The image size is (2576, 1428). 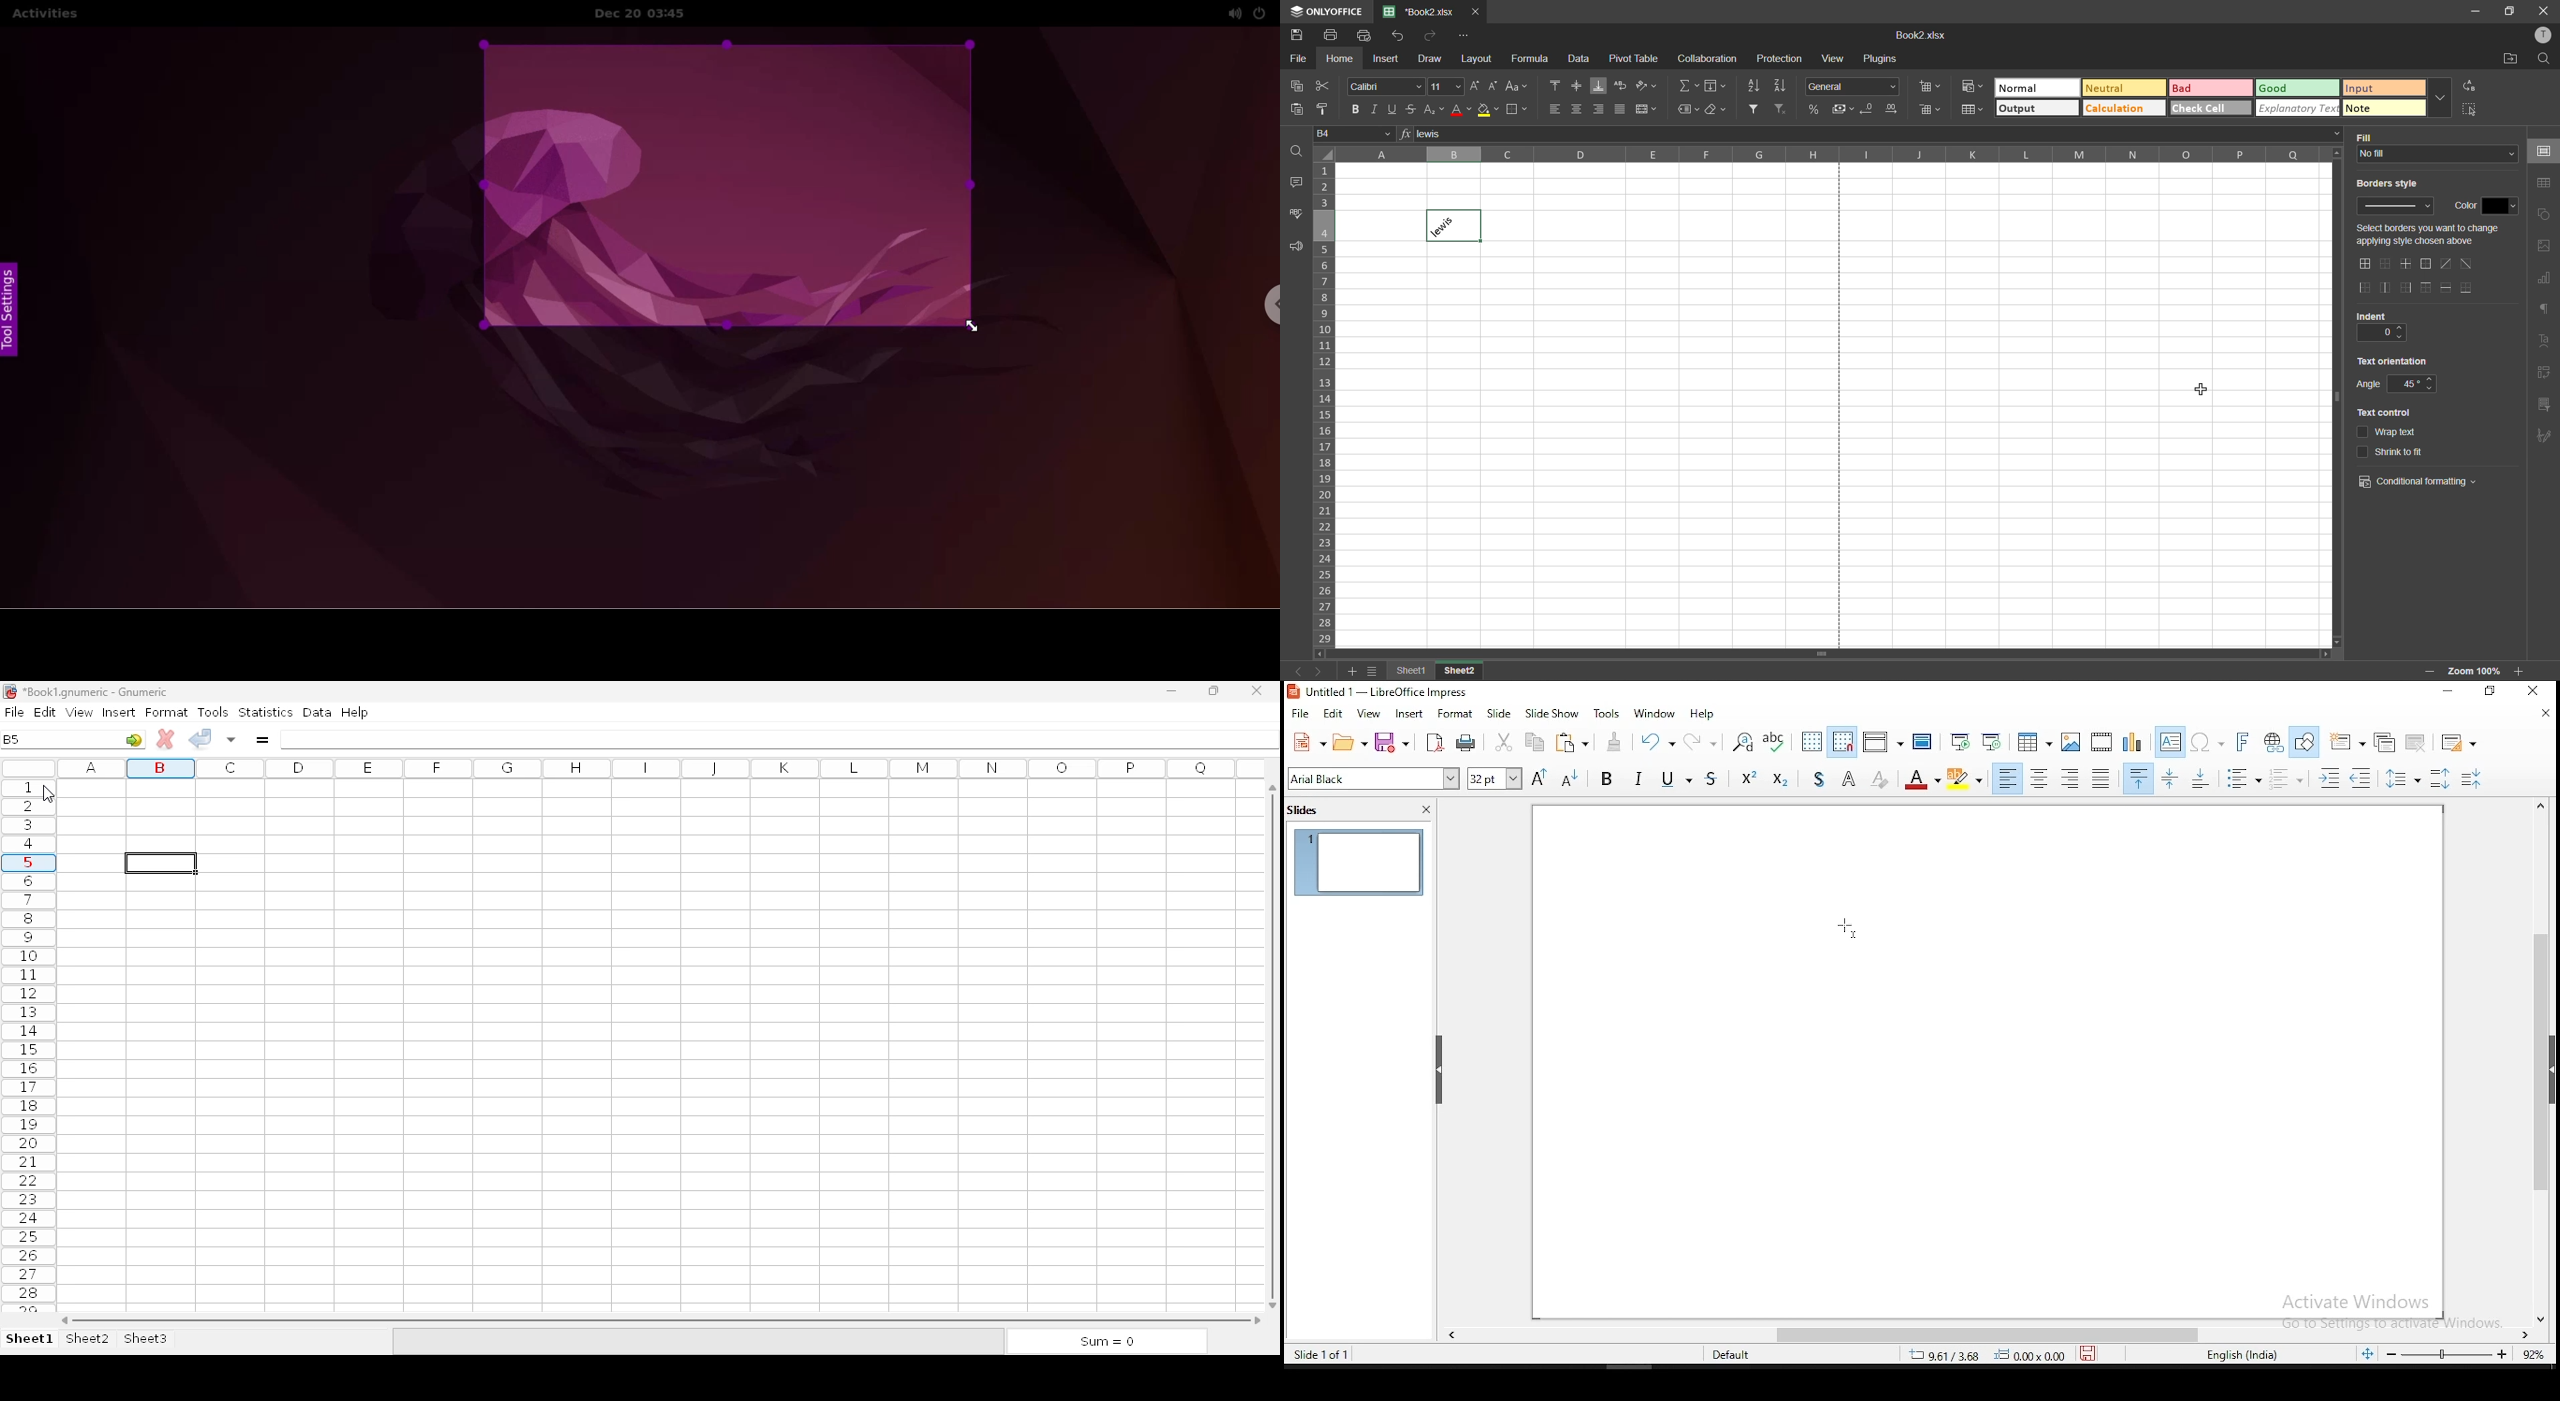 I want to click on export as pdf, so click(x=1434, y=743).